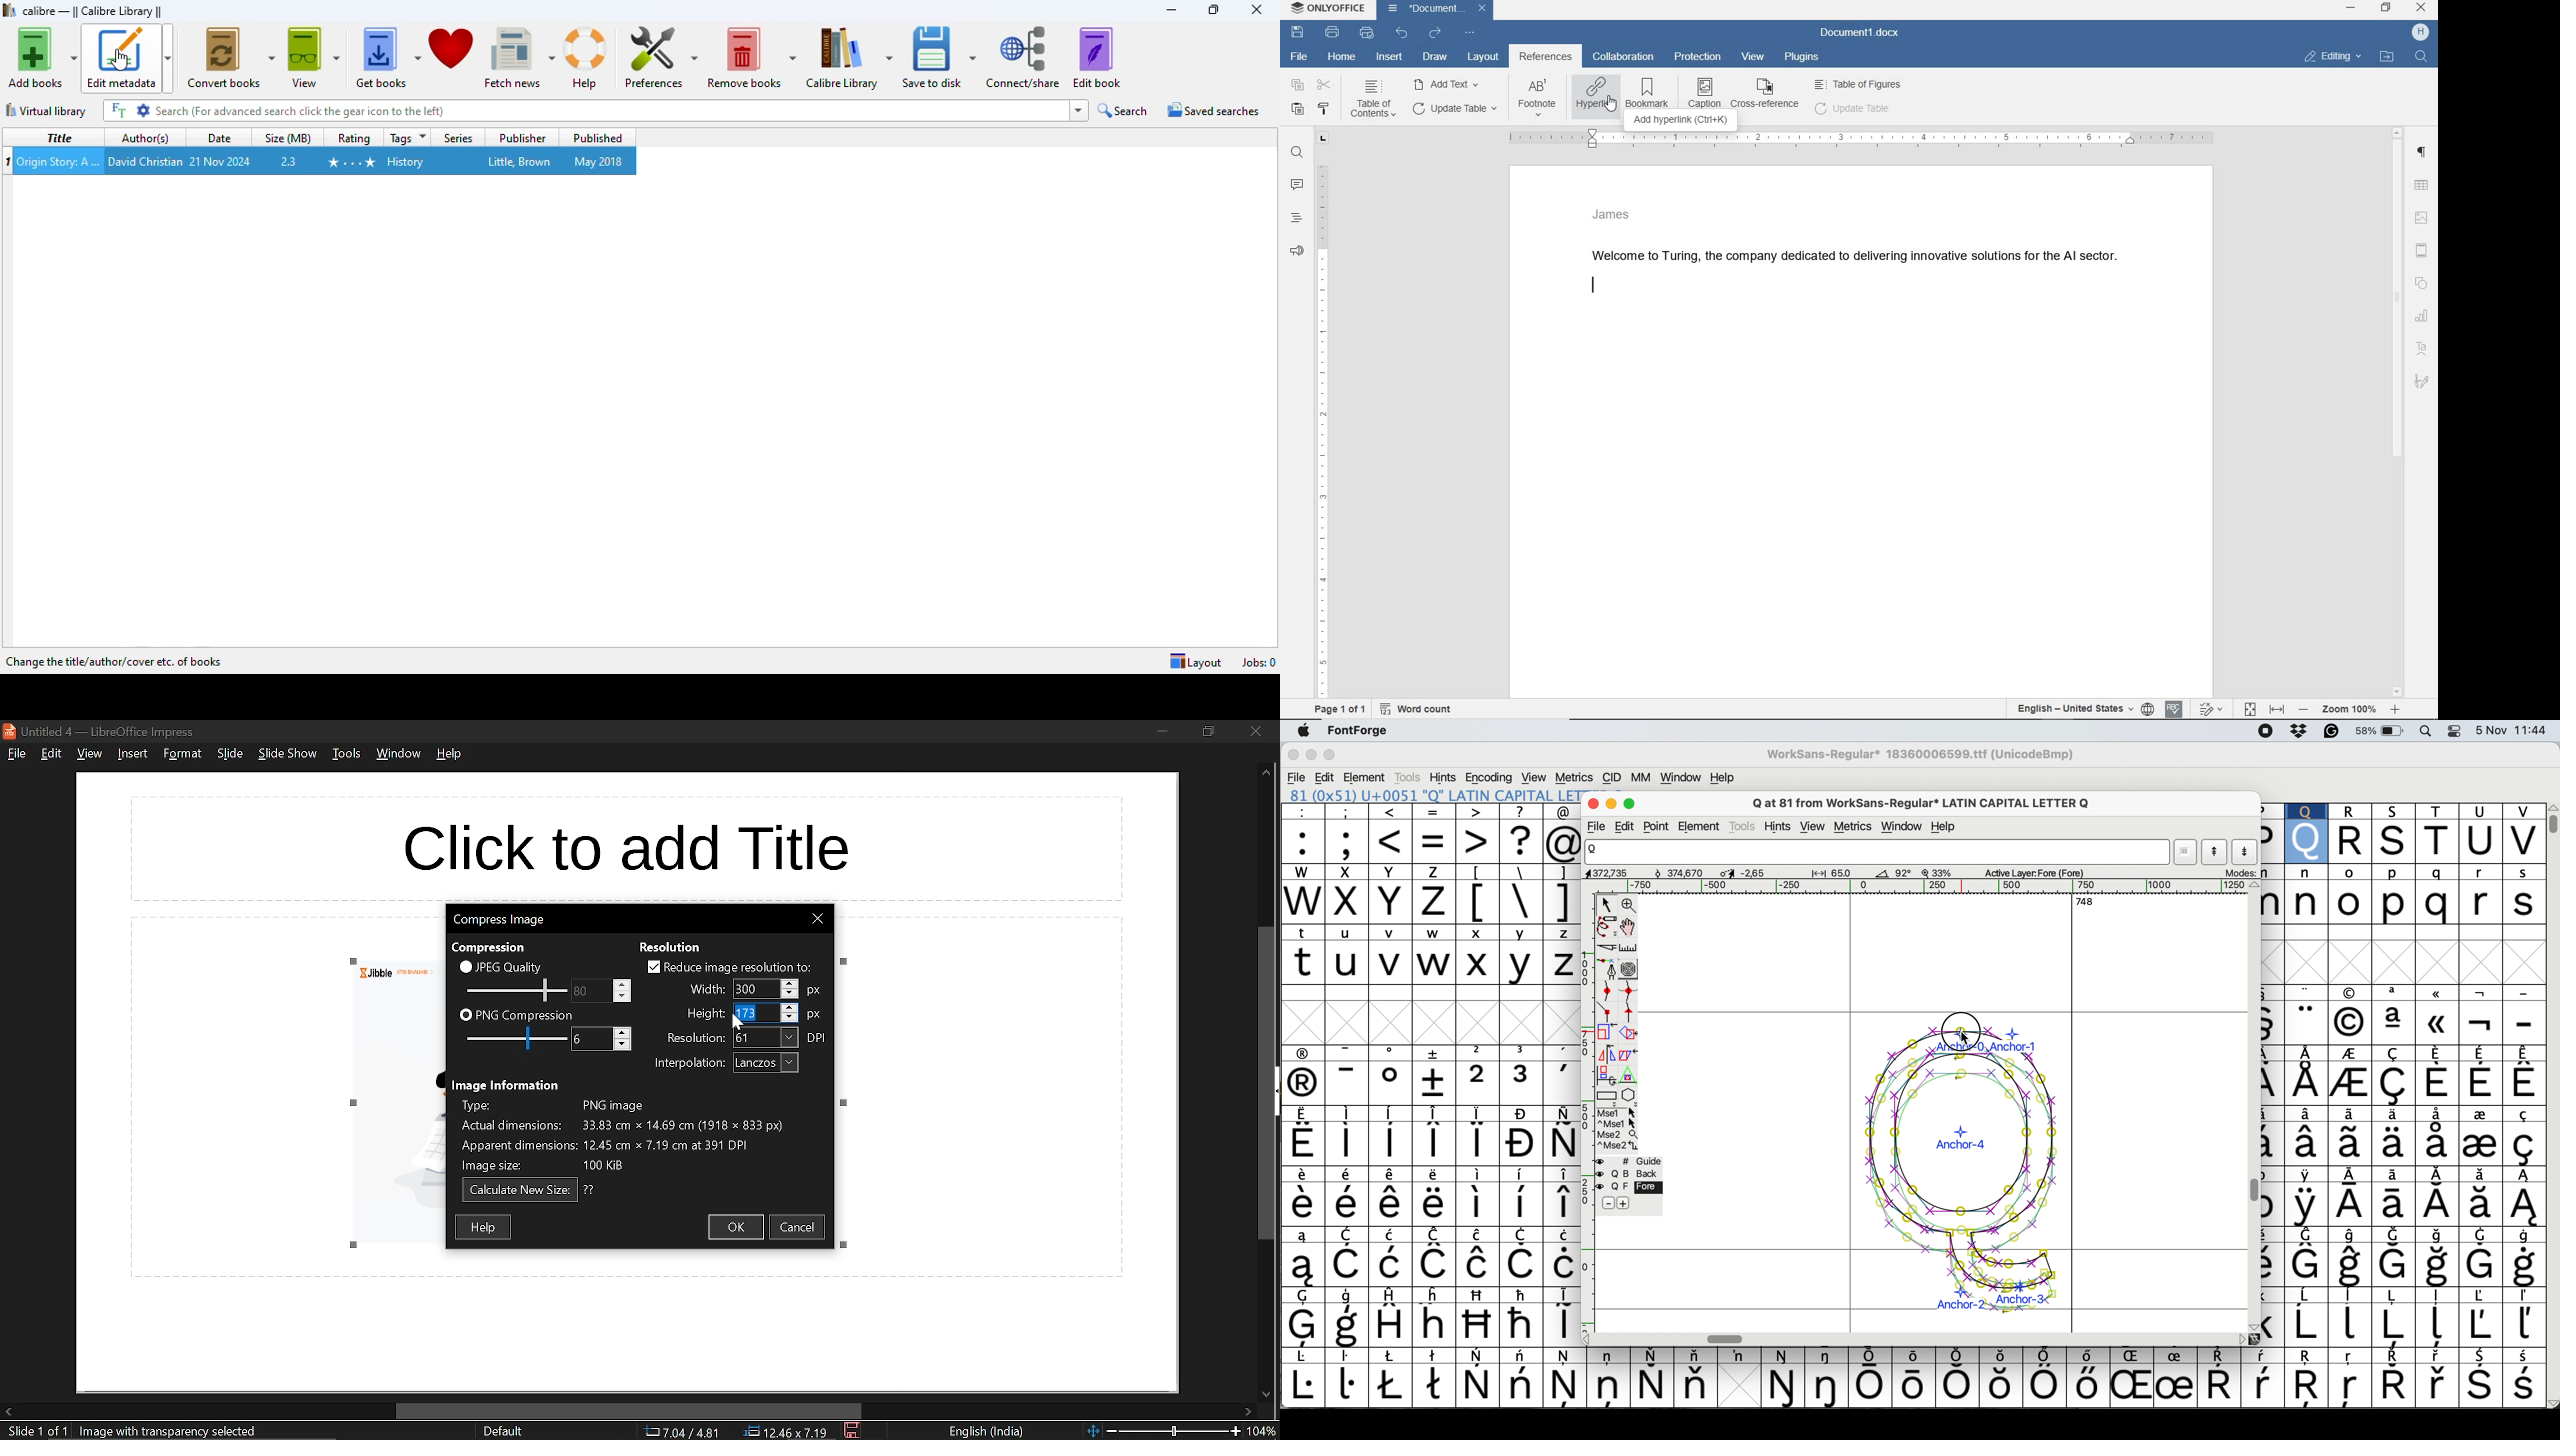 The width and height of the screenshot is (2576, 1456). What do you see at coordinates (1306, 732) in the screenshot?
I see `system logo` at bounding box center [1306, 732].